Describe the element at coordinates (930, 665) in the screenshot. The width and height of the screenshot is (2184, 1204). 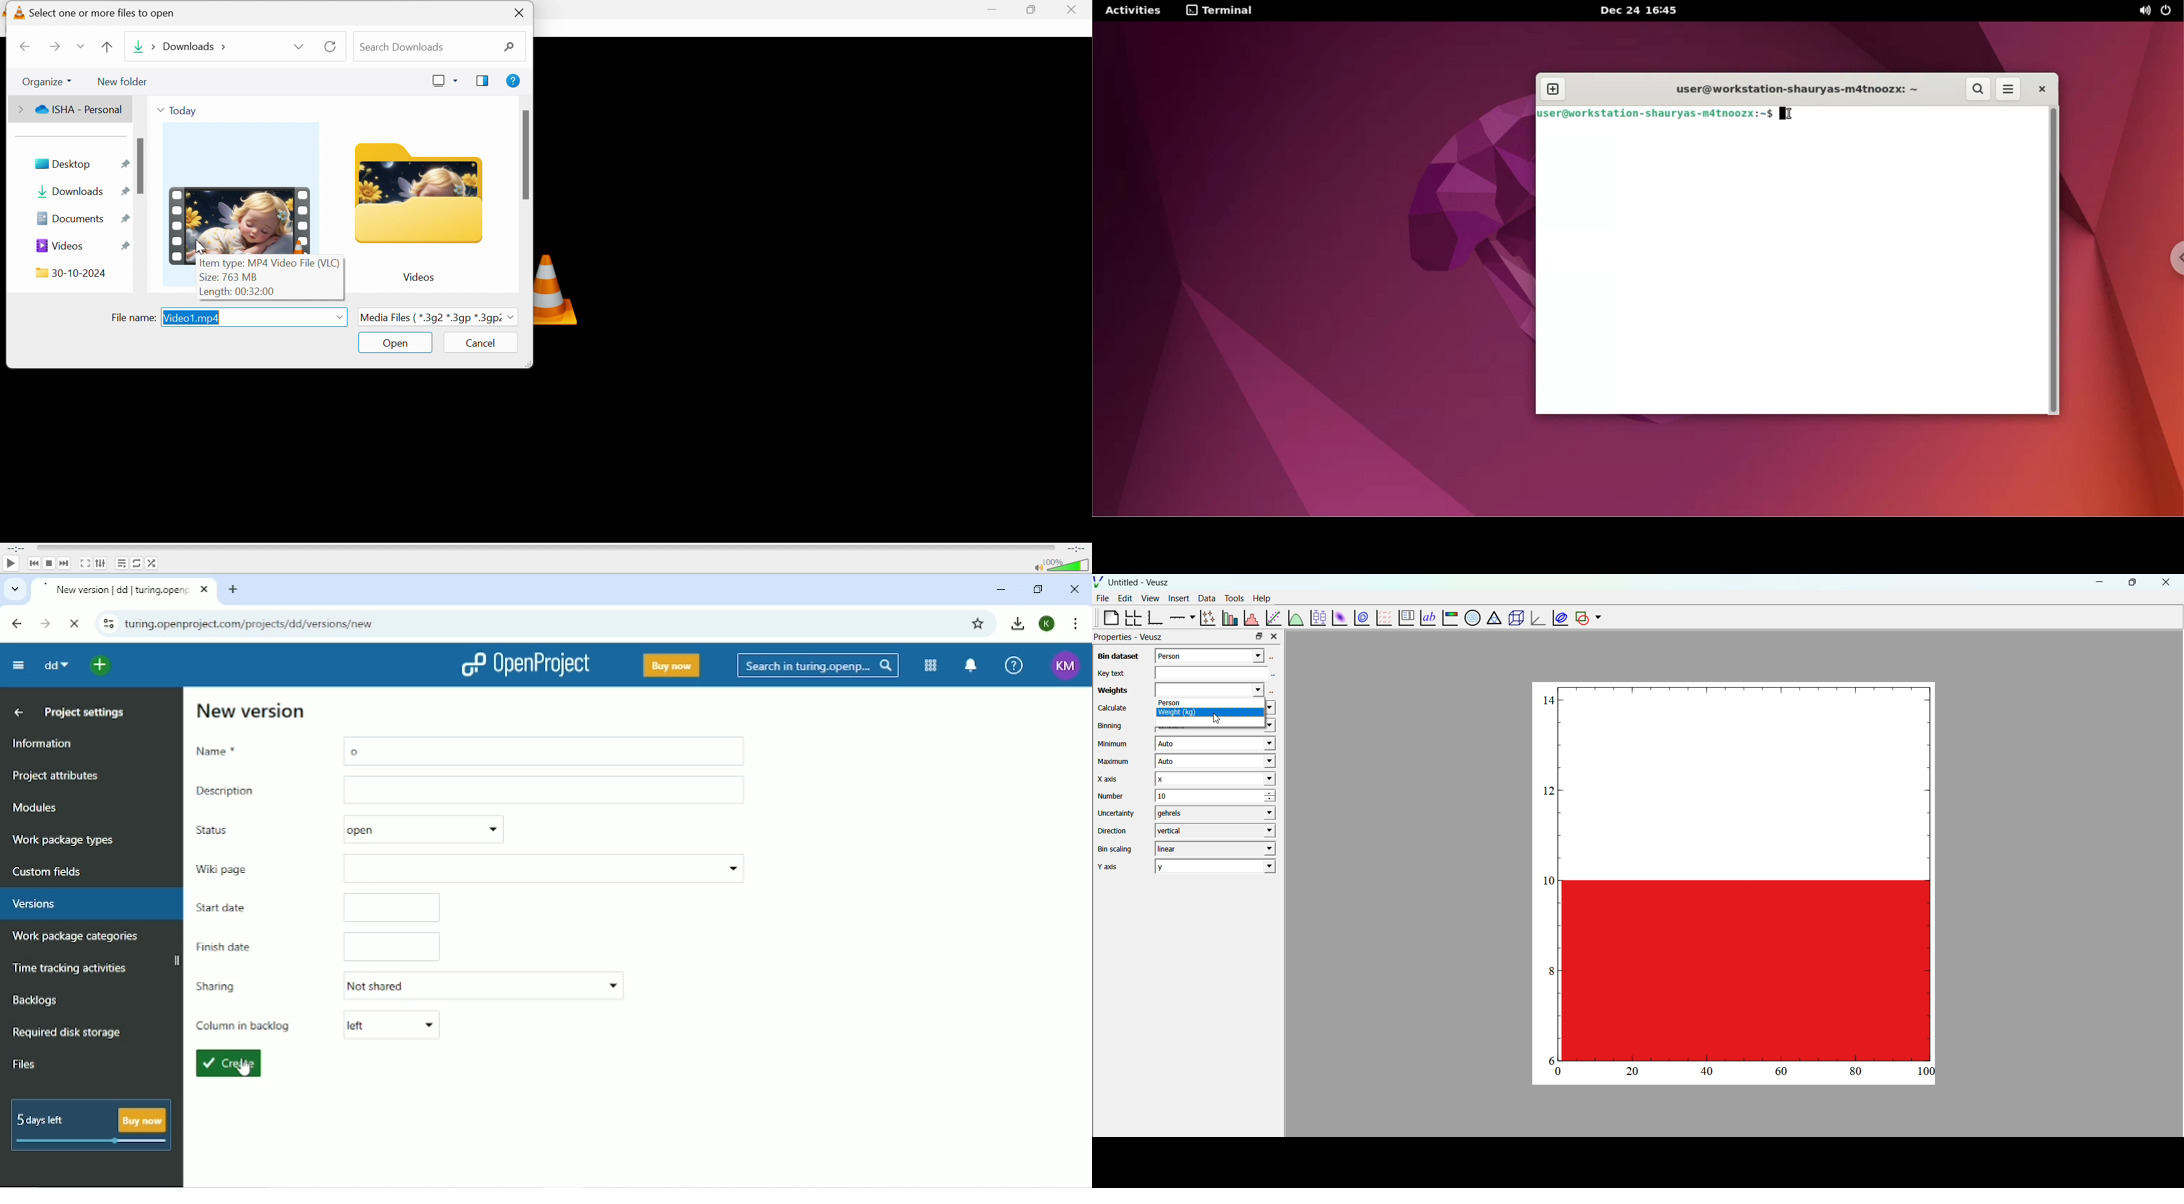
I see `Modules` at that location.